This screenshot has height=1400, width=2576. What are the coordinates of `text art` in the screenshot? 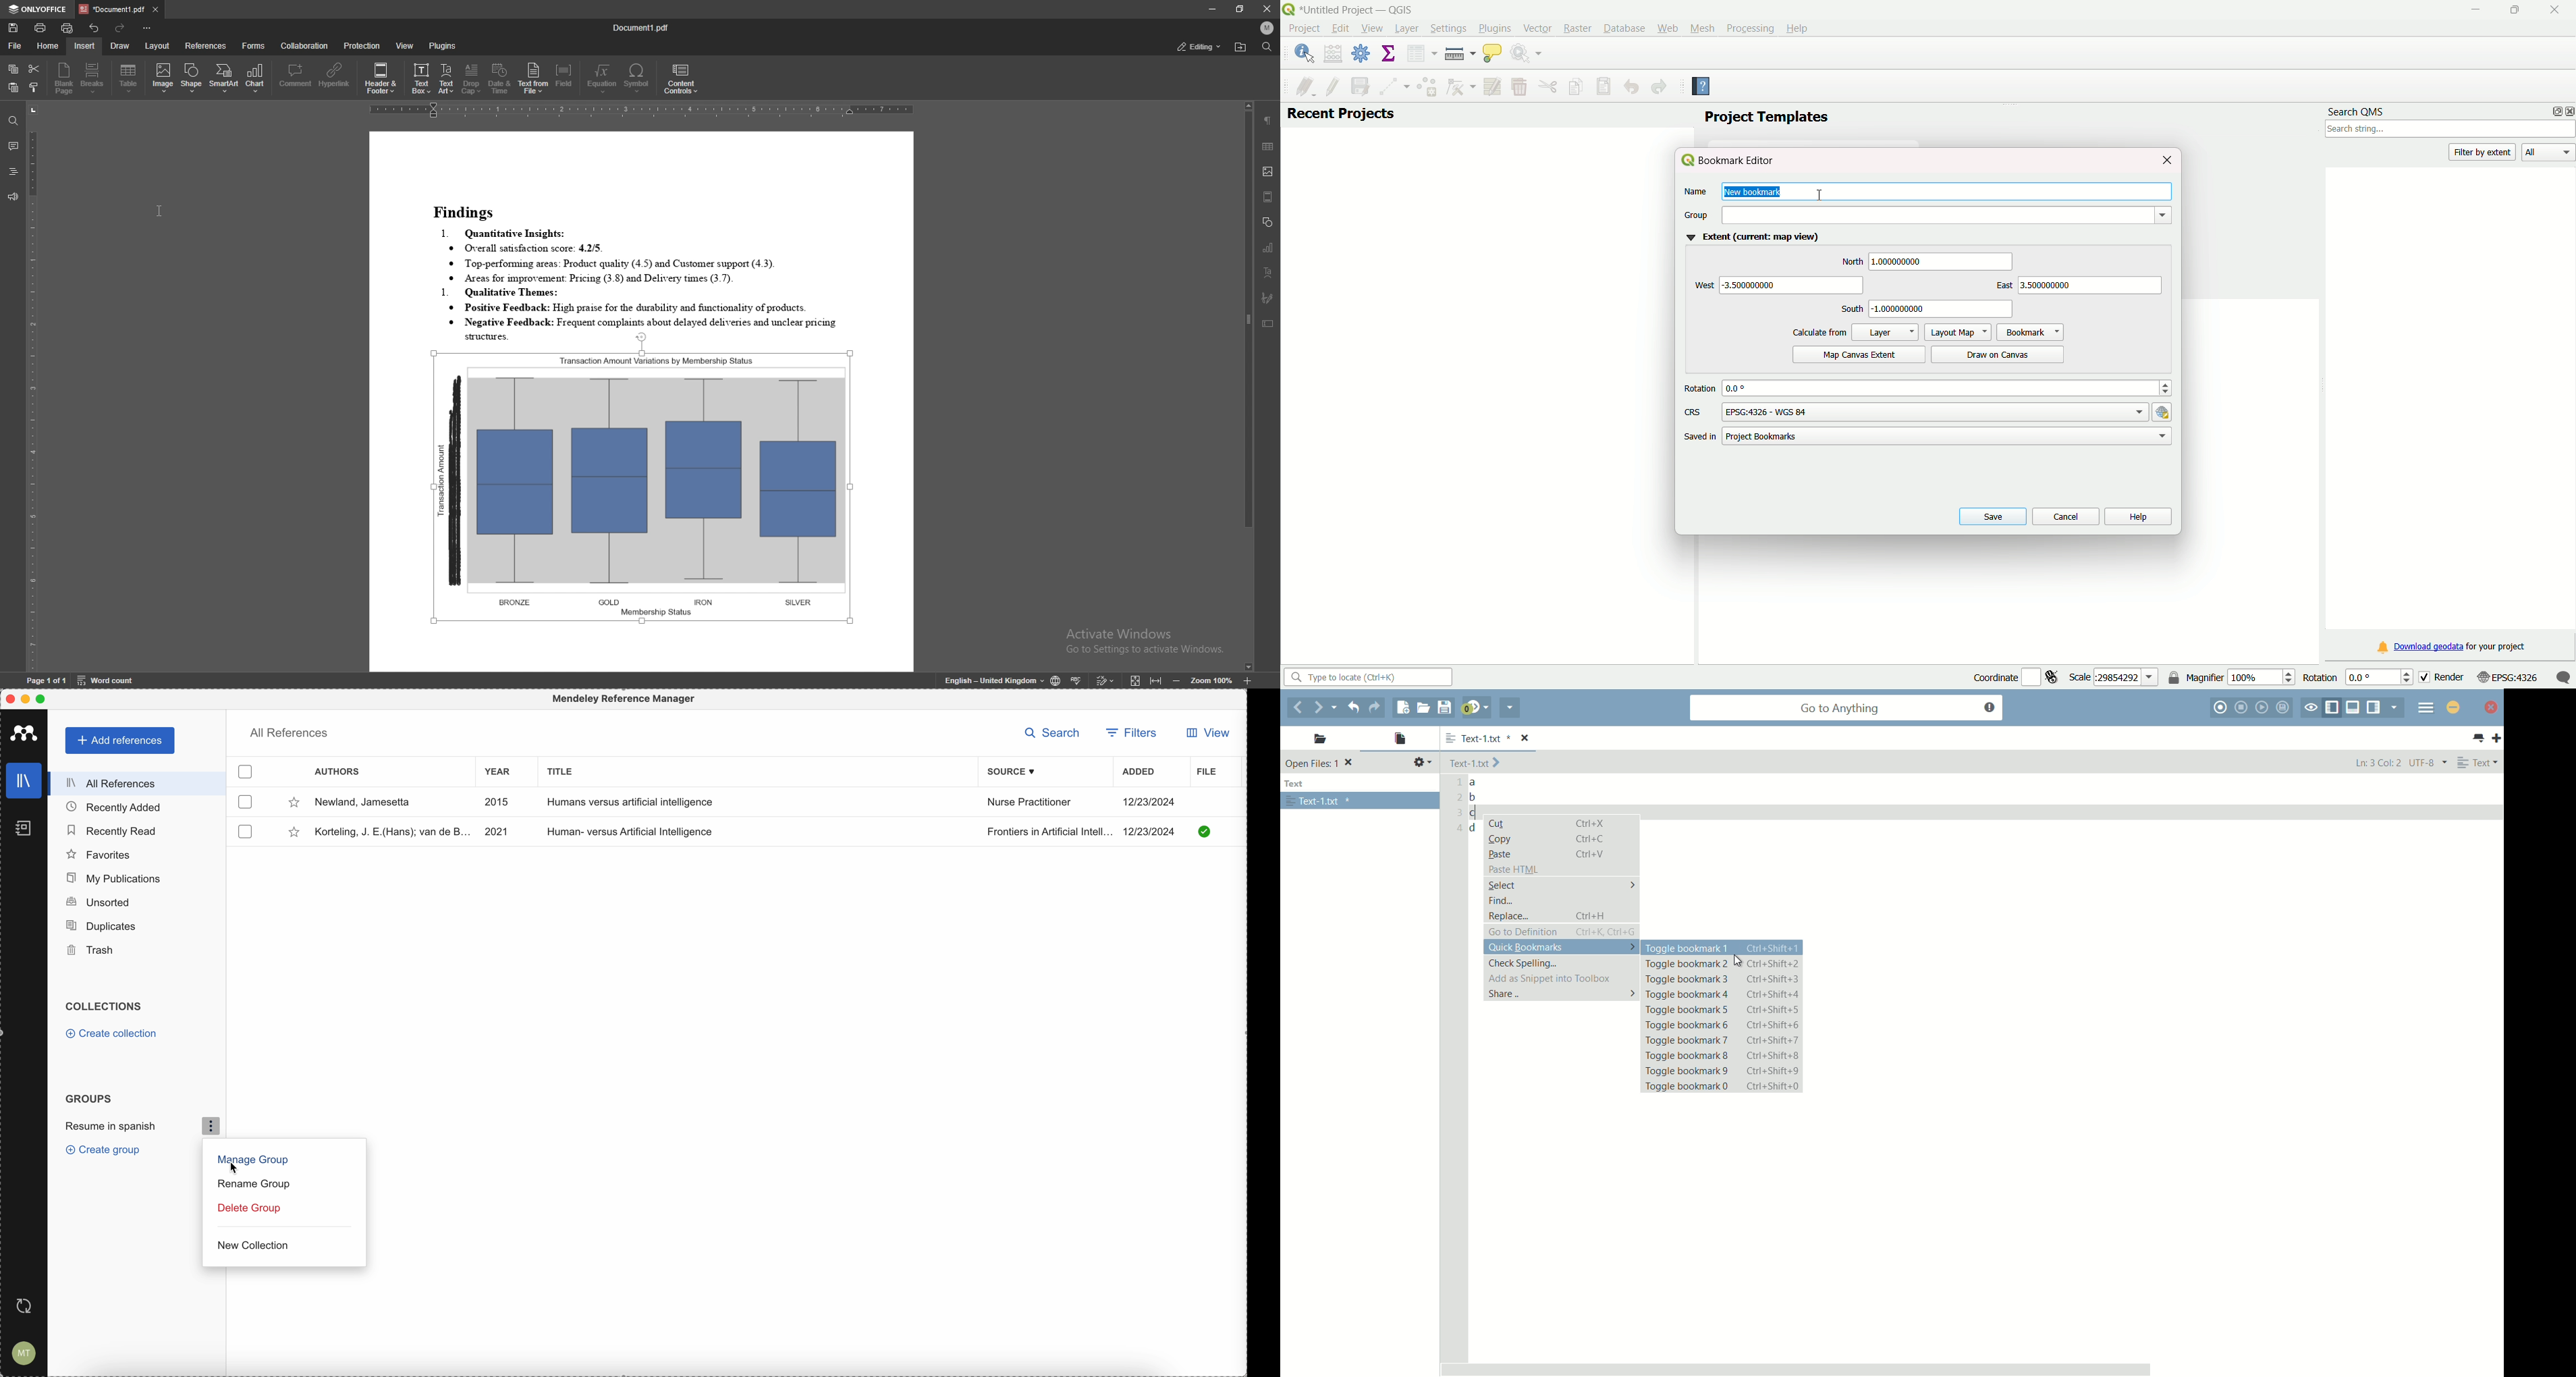 It's located at (447, 79).